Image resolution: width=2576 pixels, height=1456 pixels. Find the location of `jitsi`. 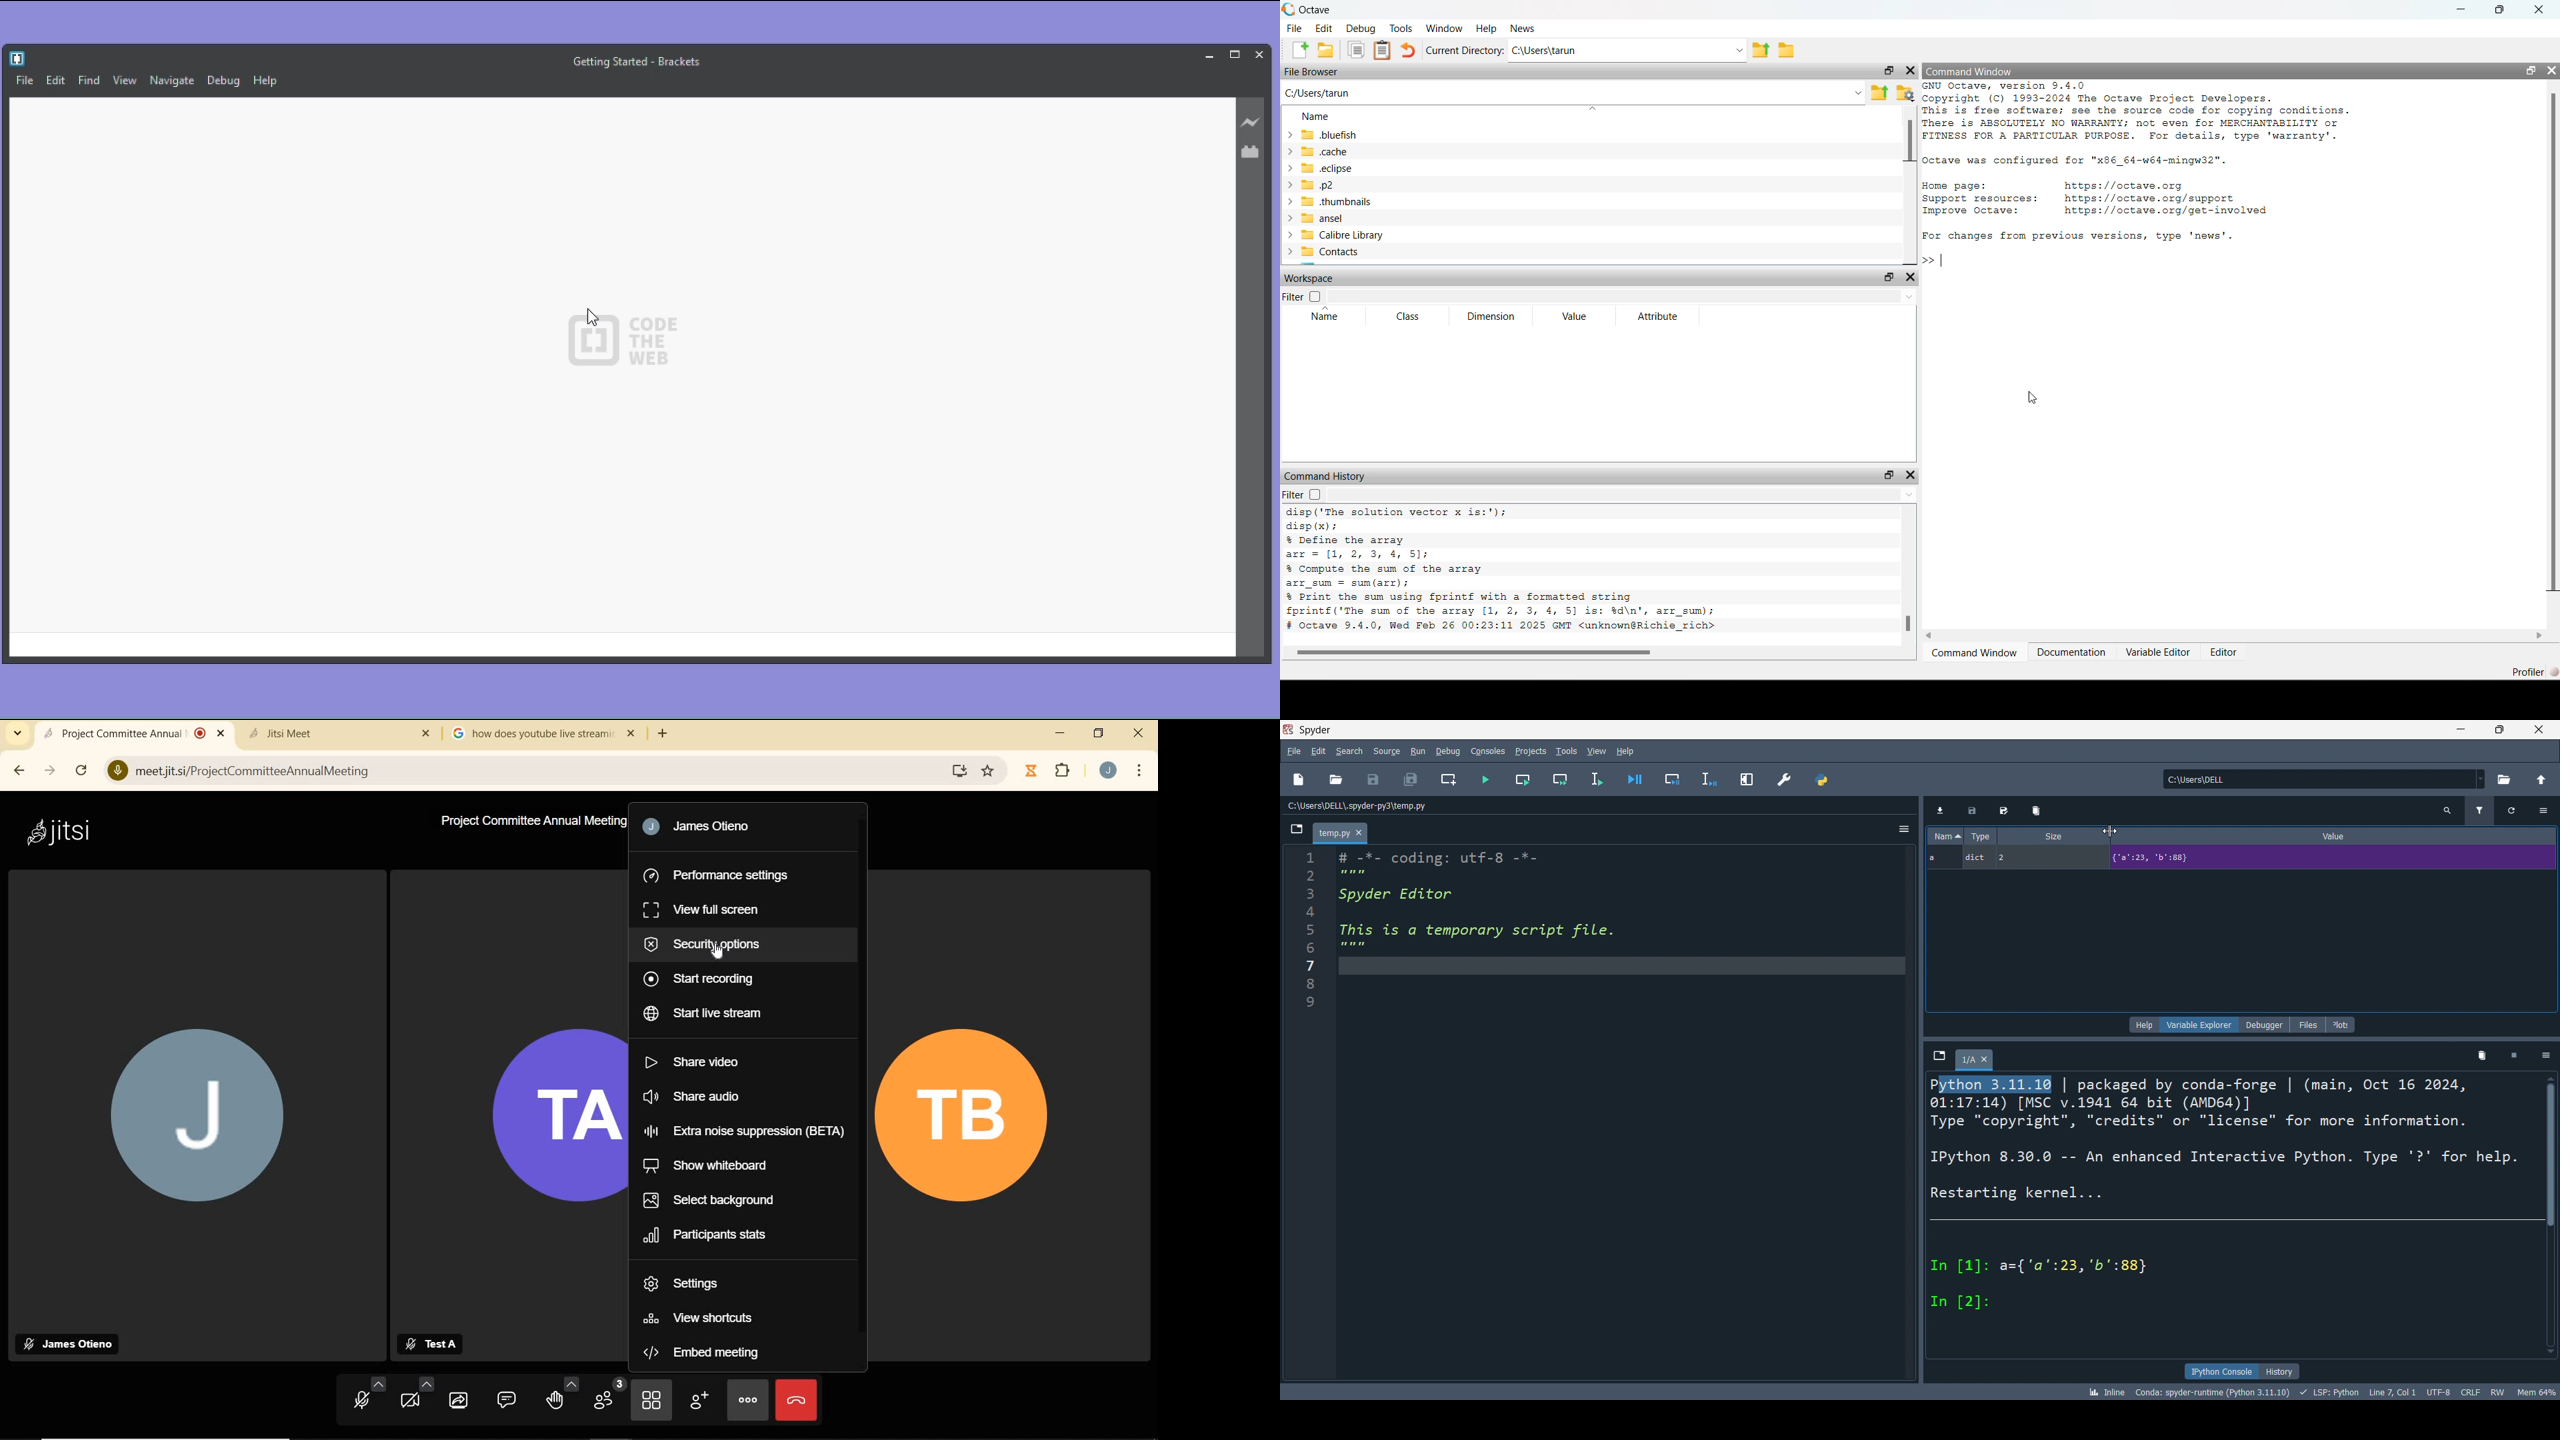

jitsi is located at coordinates (63, 832).